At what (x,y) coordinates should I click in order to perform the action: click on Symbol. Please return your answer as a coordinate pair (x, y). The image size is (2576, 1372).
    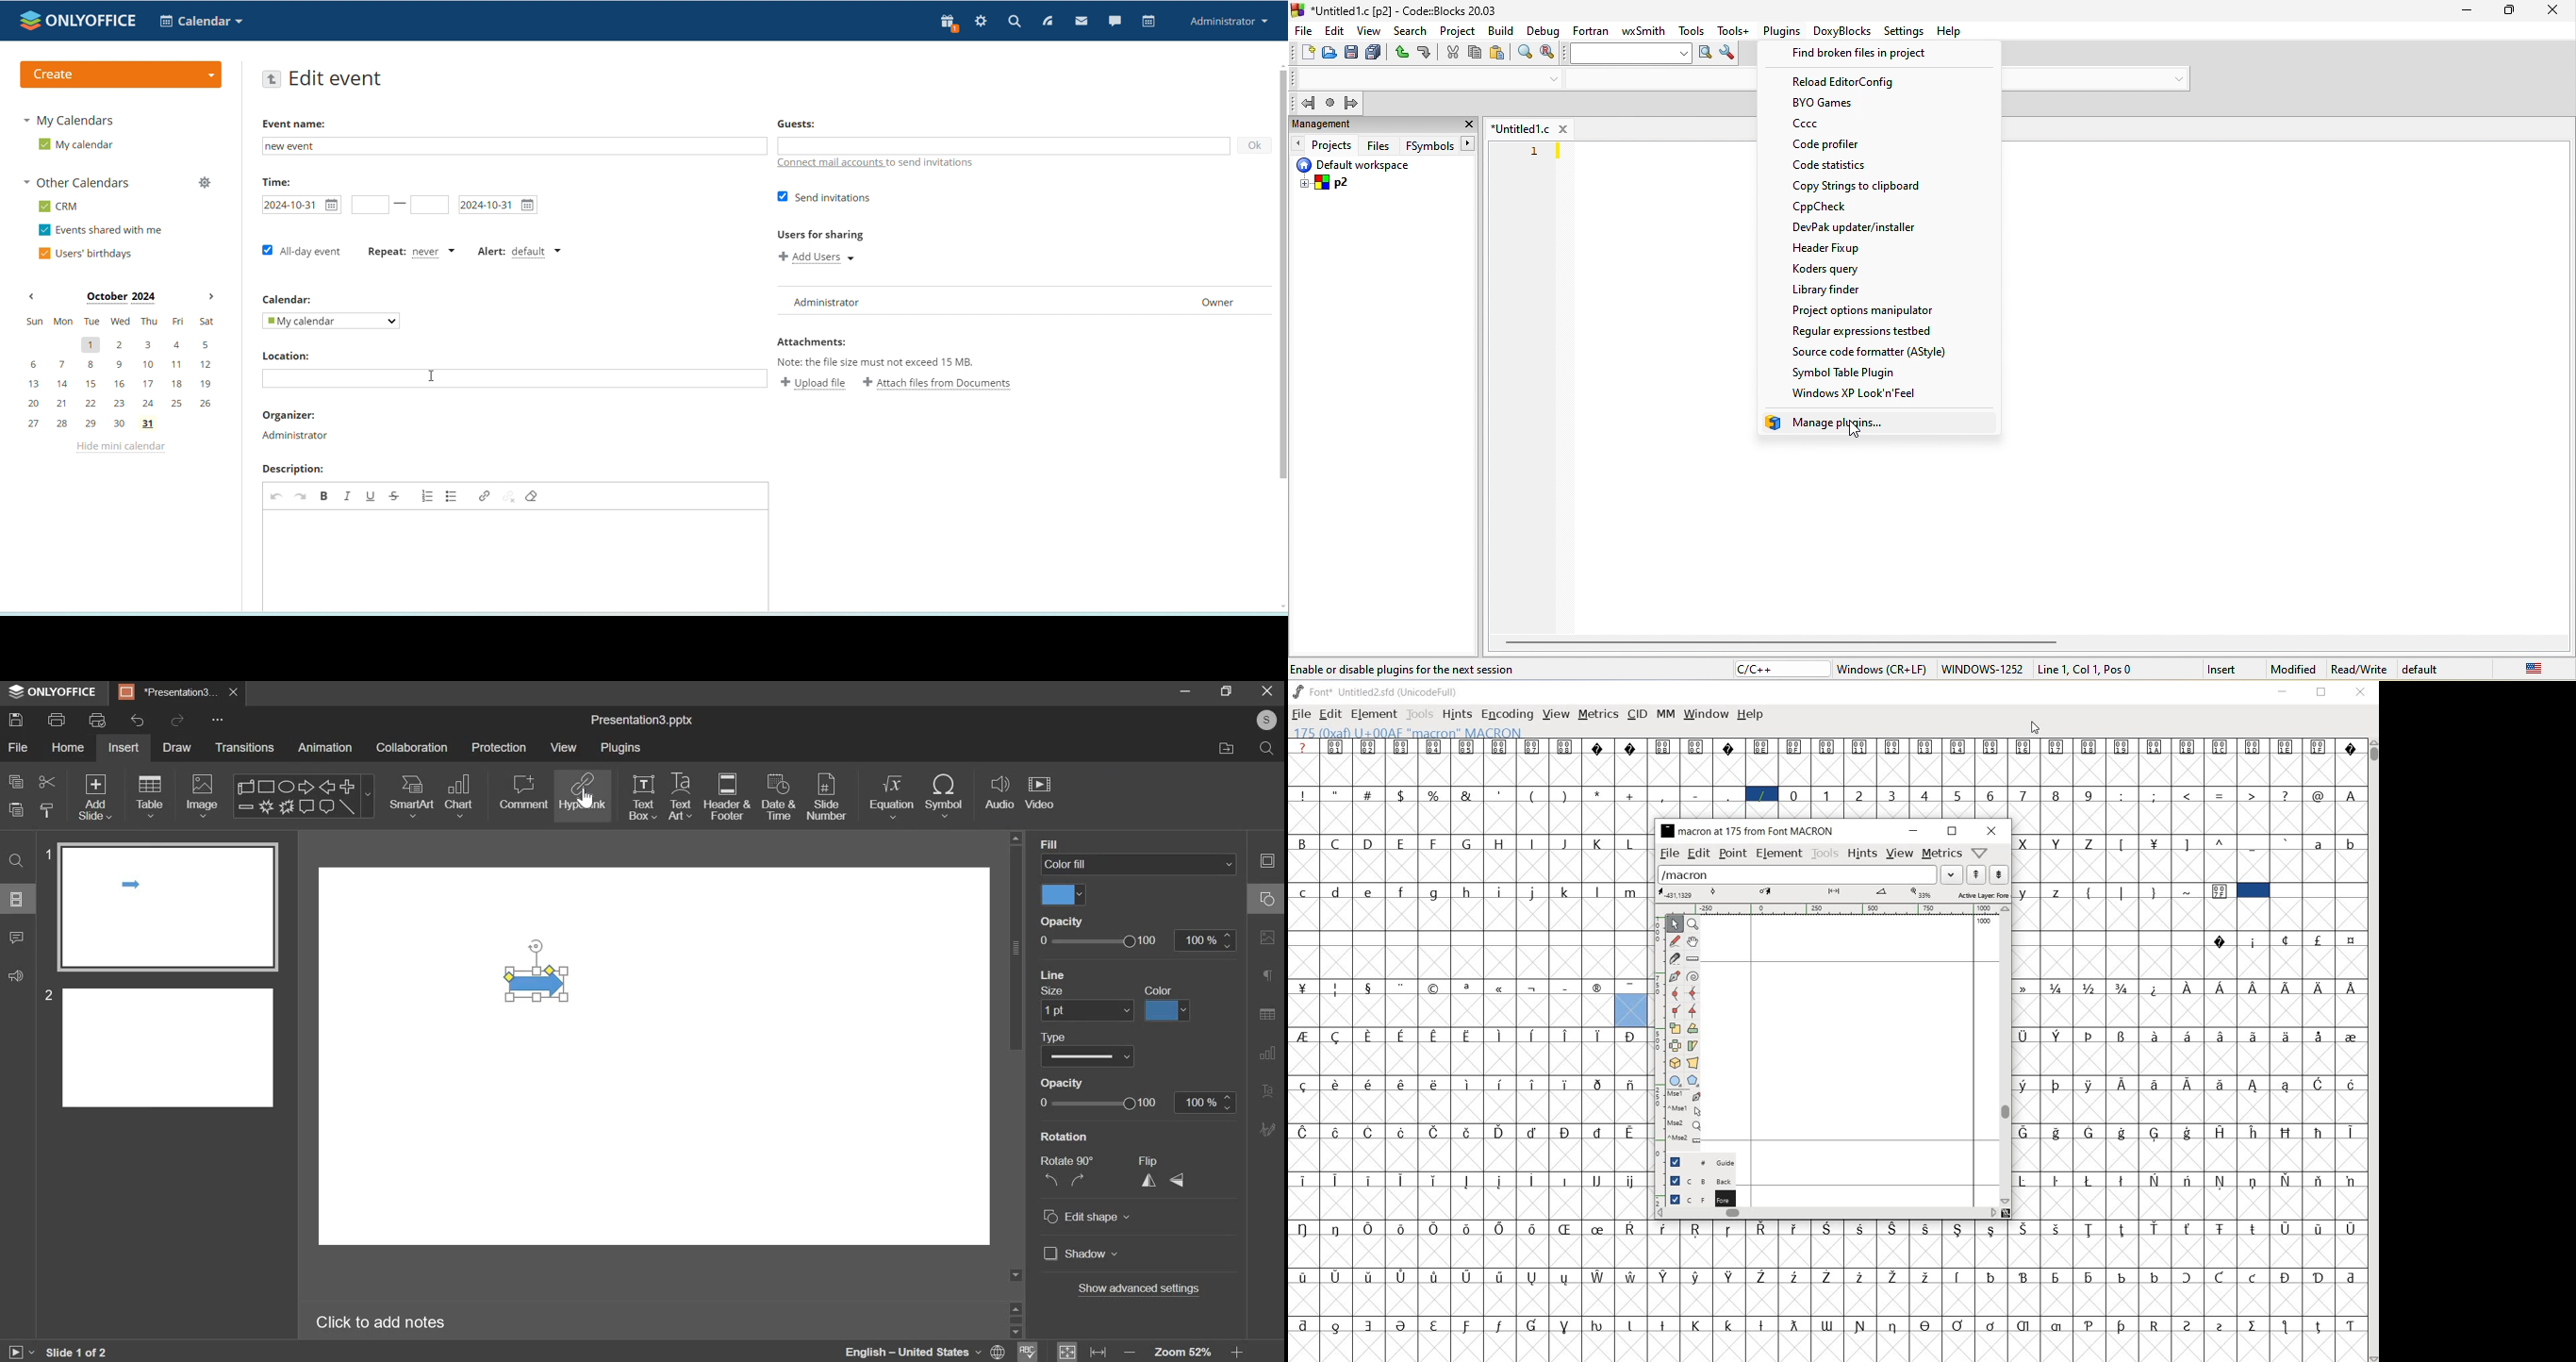
    Looking at the image, I should click on (1337, 748).